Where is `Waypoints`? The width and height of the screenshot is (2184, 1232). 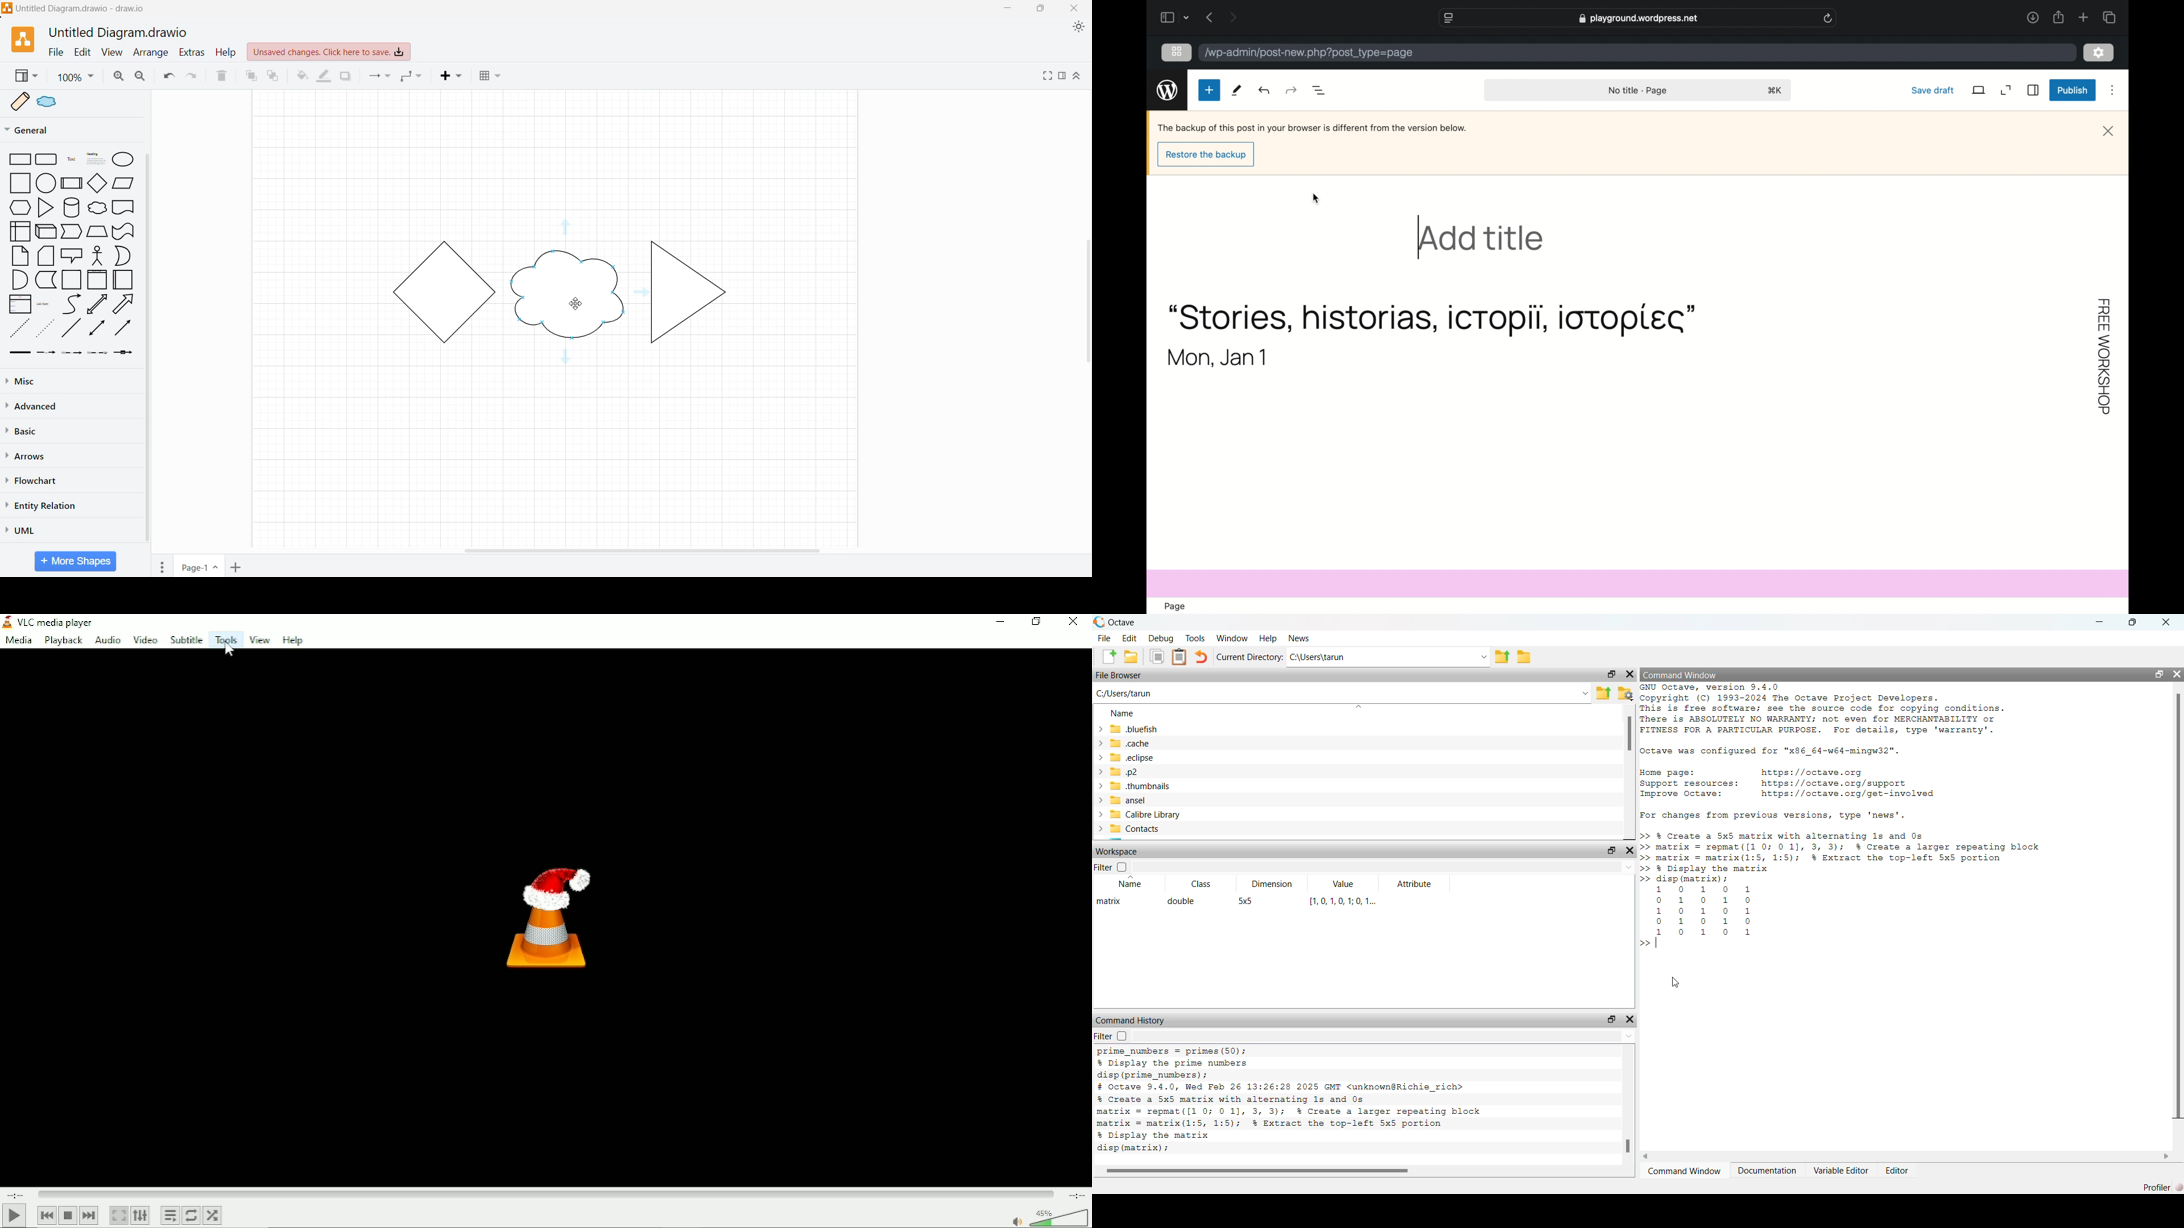 Waypoints is located at coordinates (412, 77).